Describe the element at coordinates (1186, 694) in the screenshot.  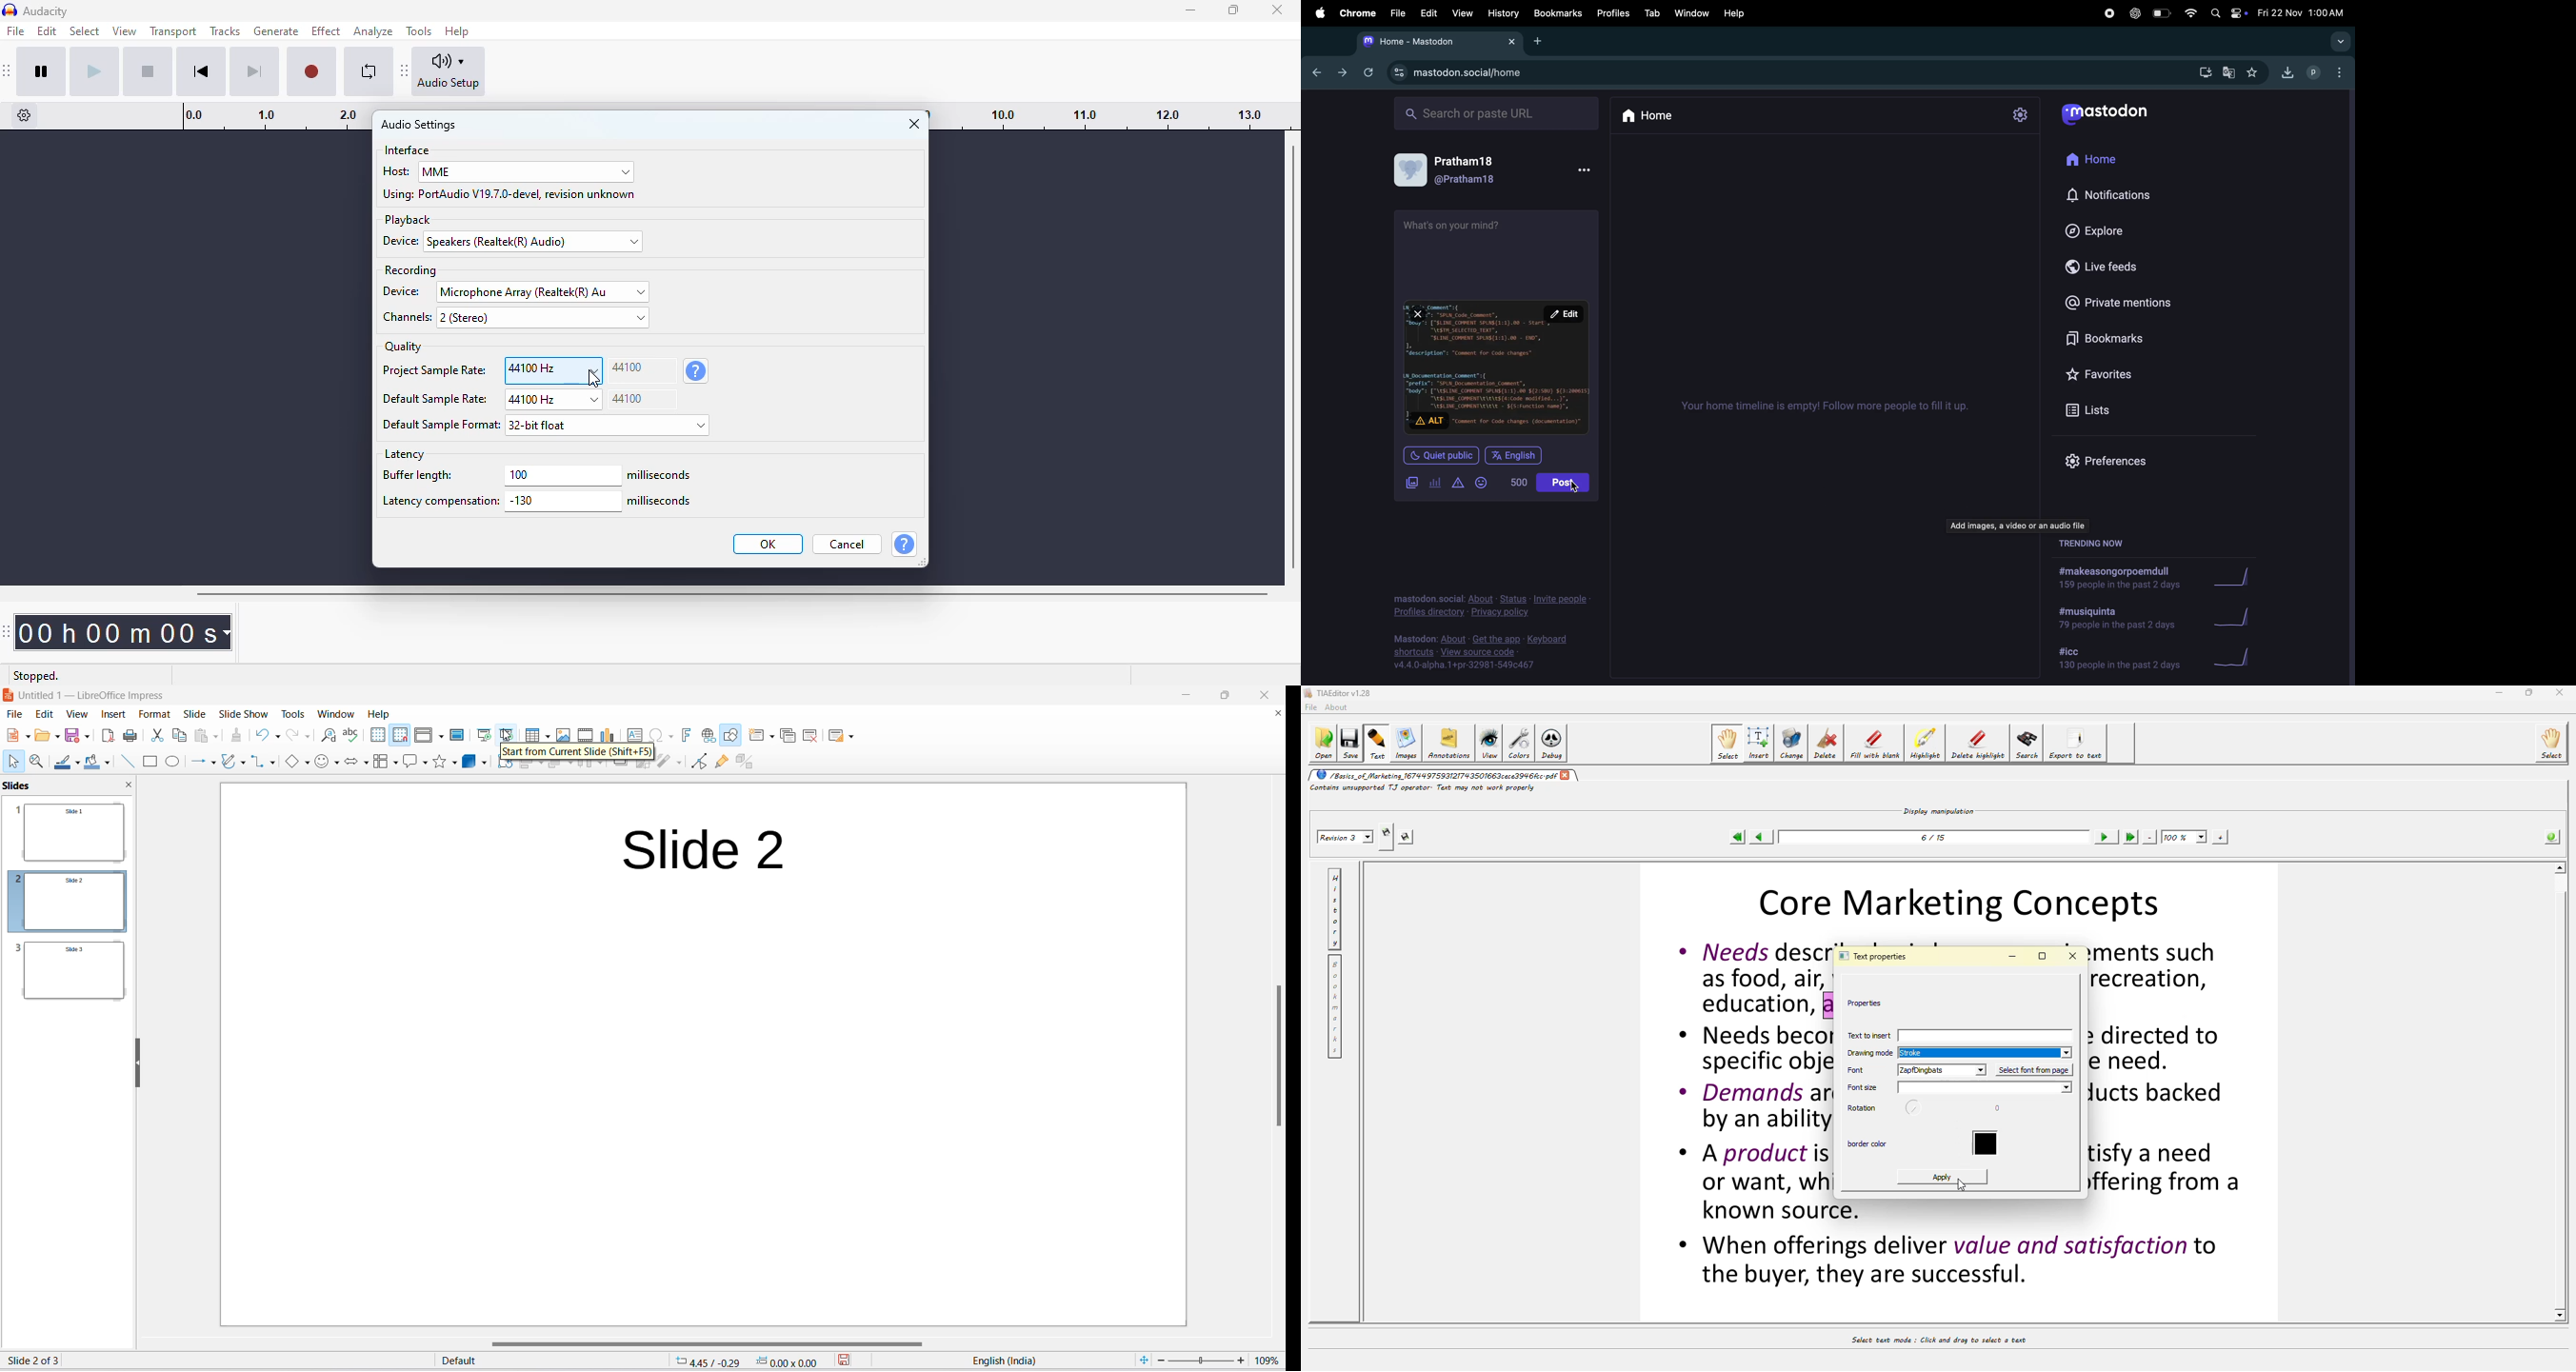
I see `minimize` at that location.